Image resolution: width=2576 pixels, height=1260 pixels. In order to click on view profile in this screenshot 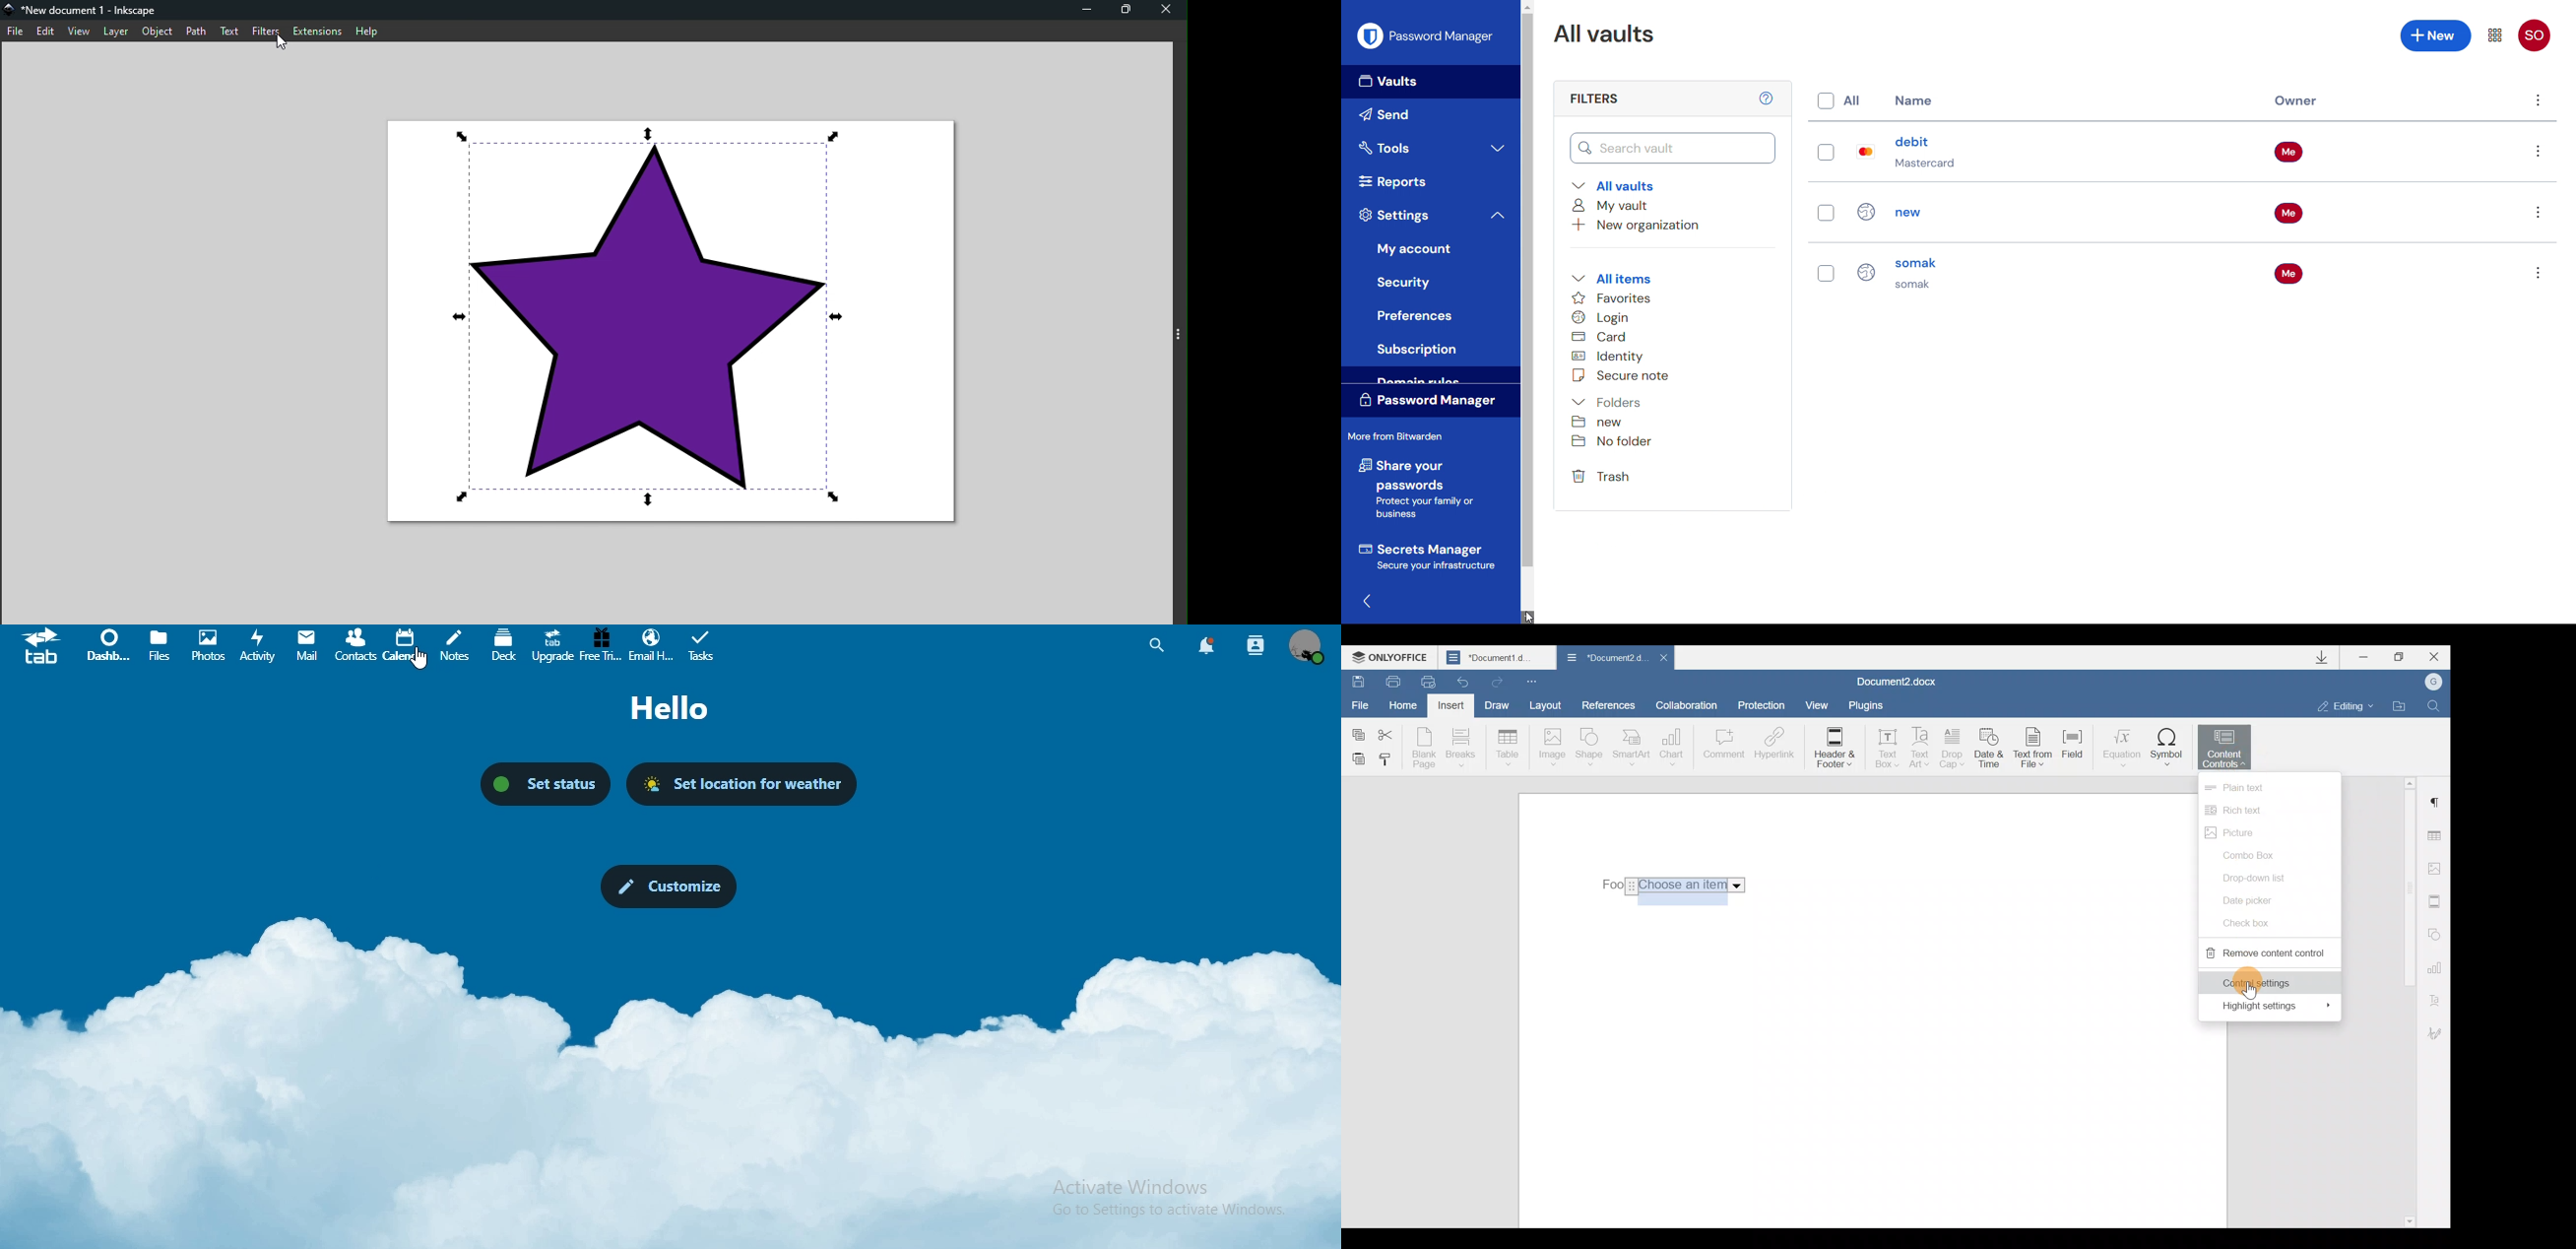, I will do `click(1307, 646)`.